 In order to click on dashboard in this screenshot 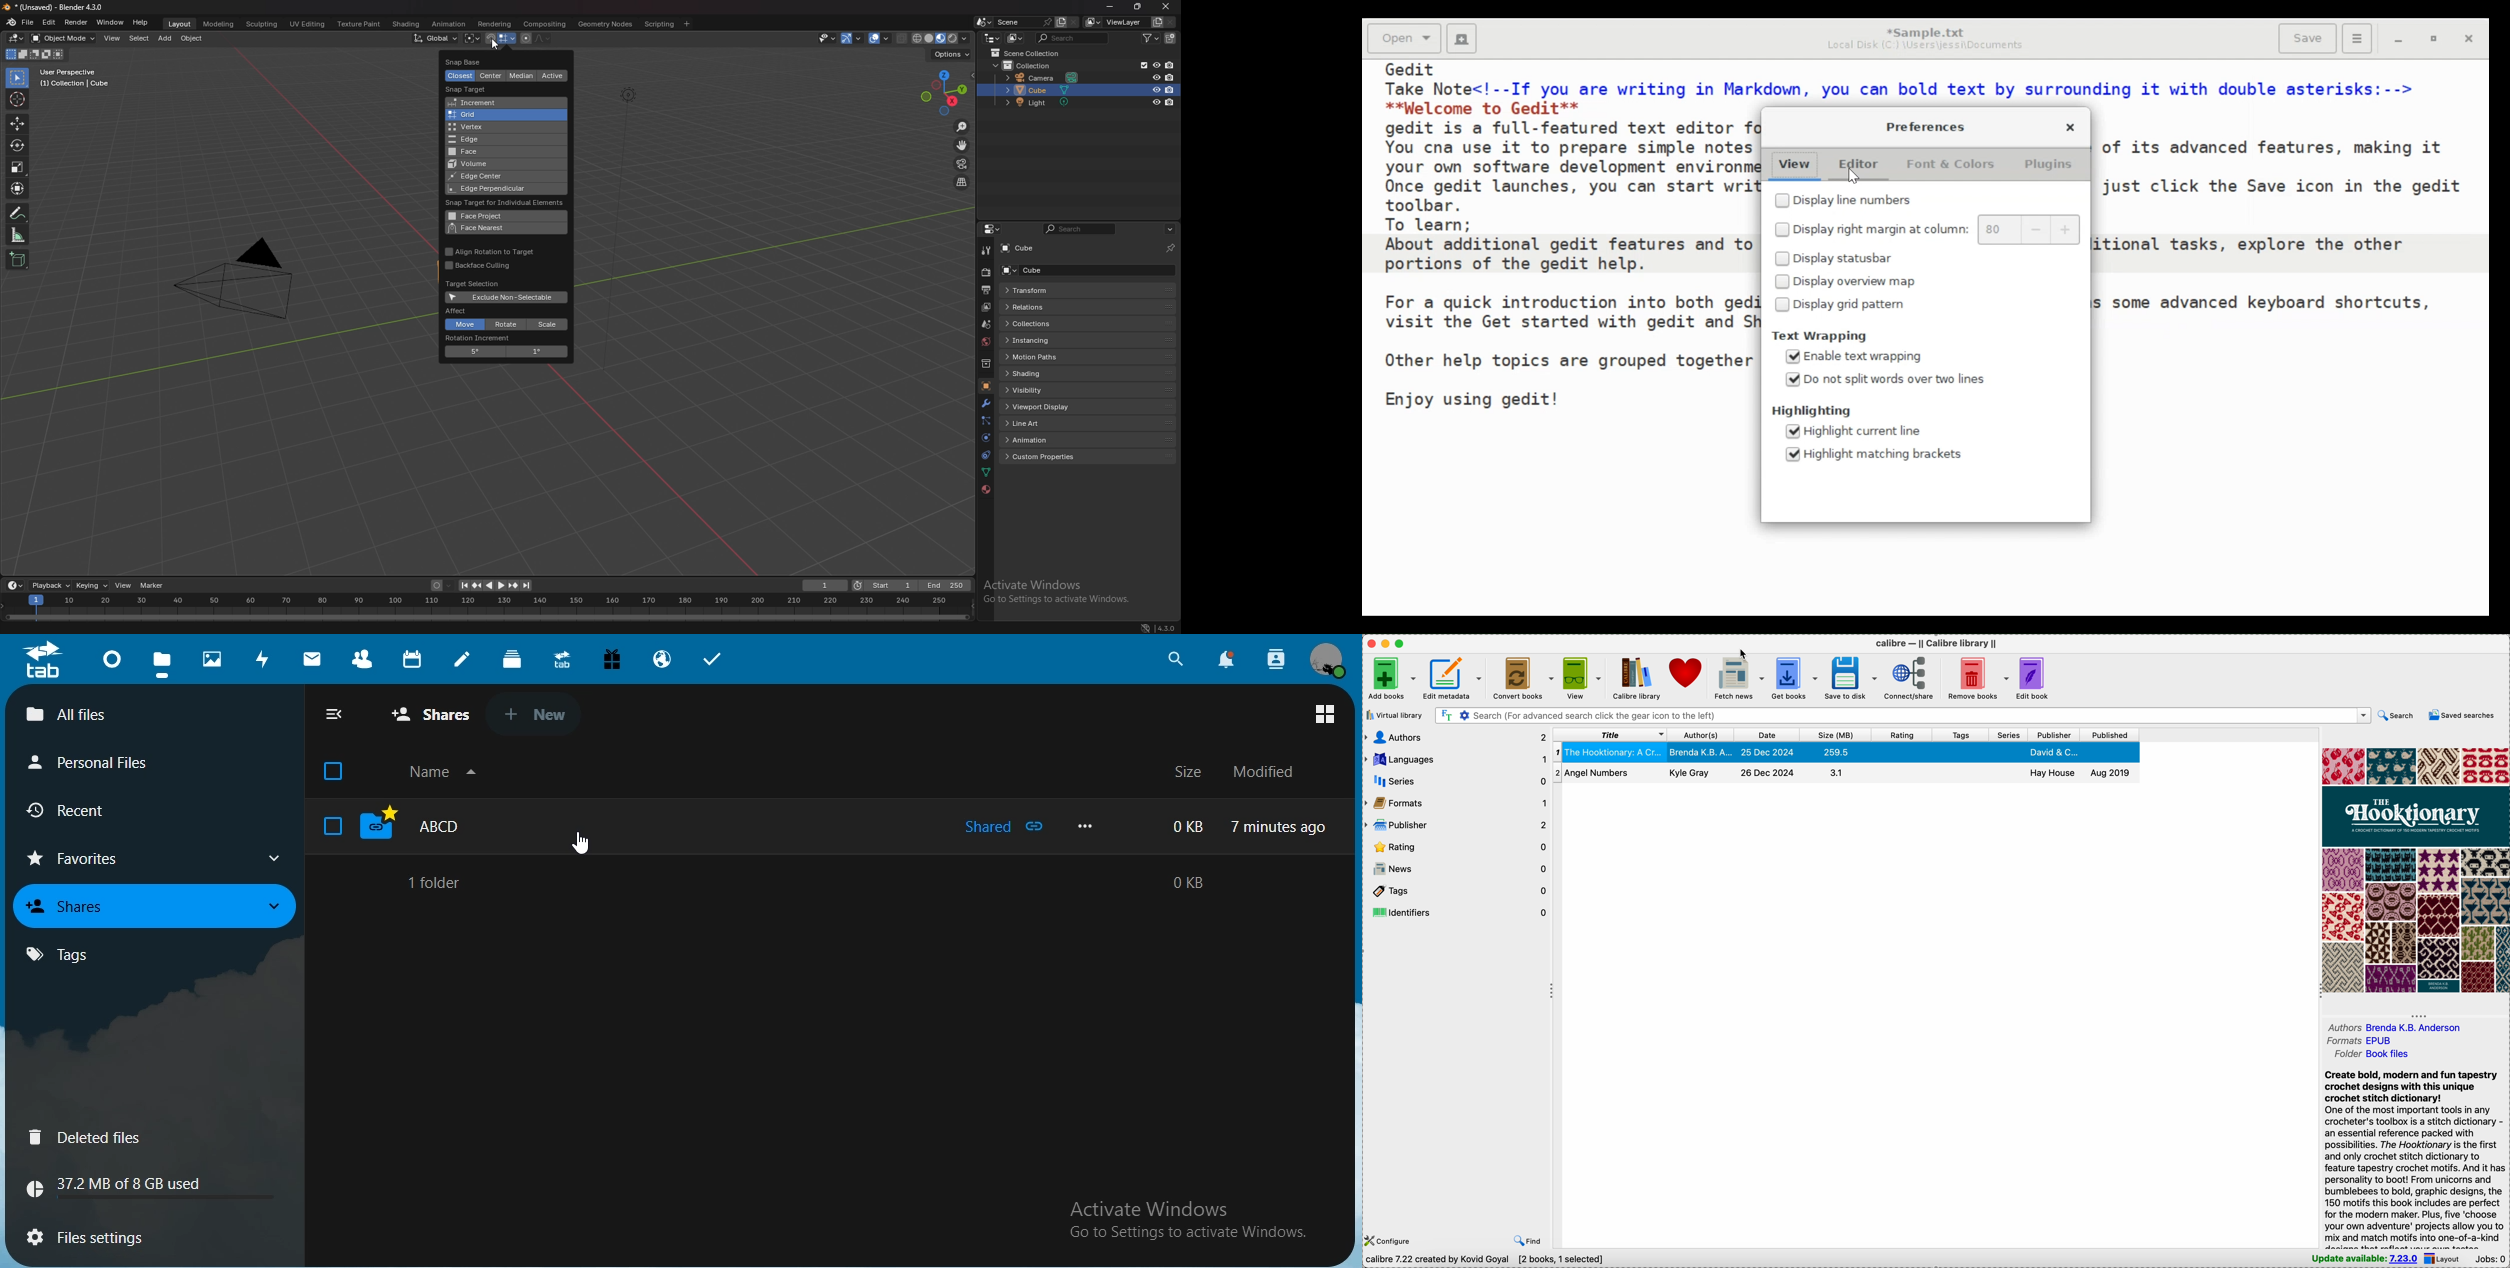, I will do `click(112, 663)`.